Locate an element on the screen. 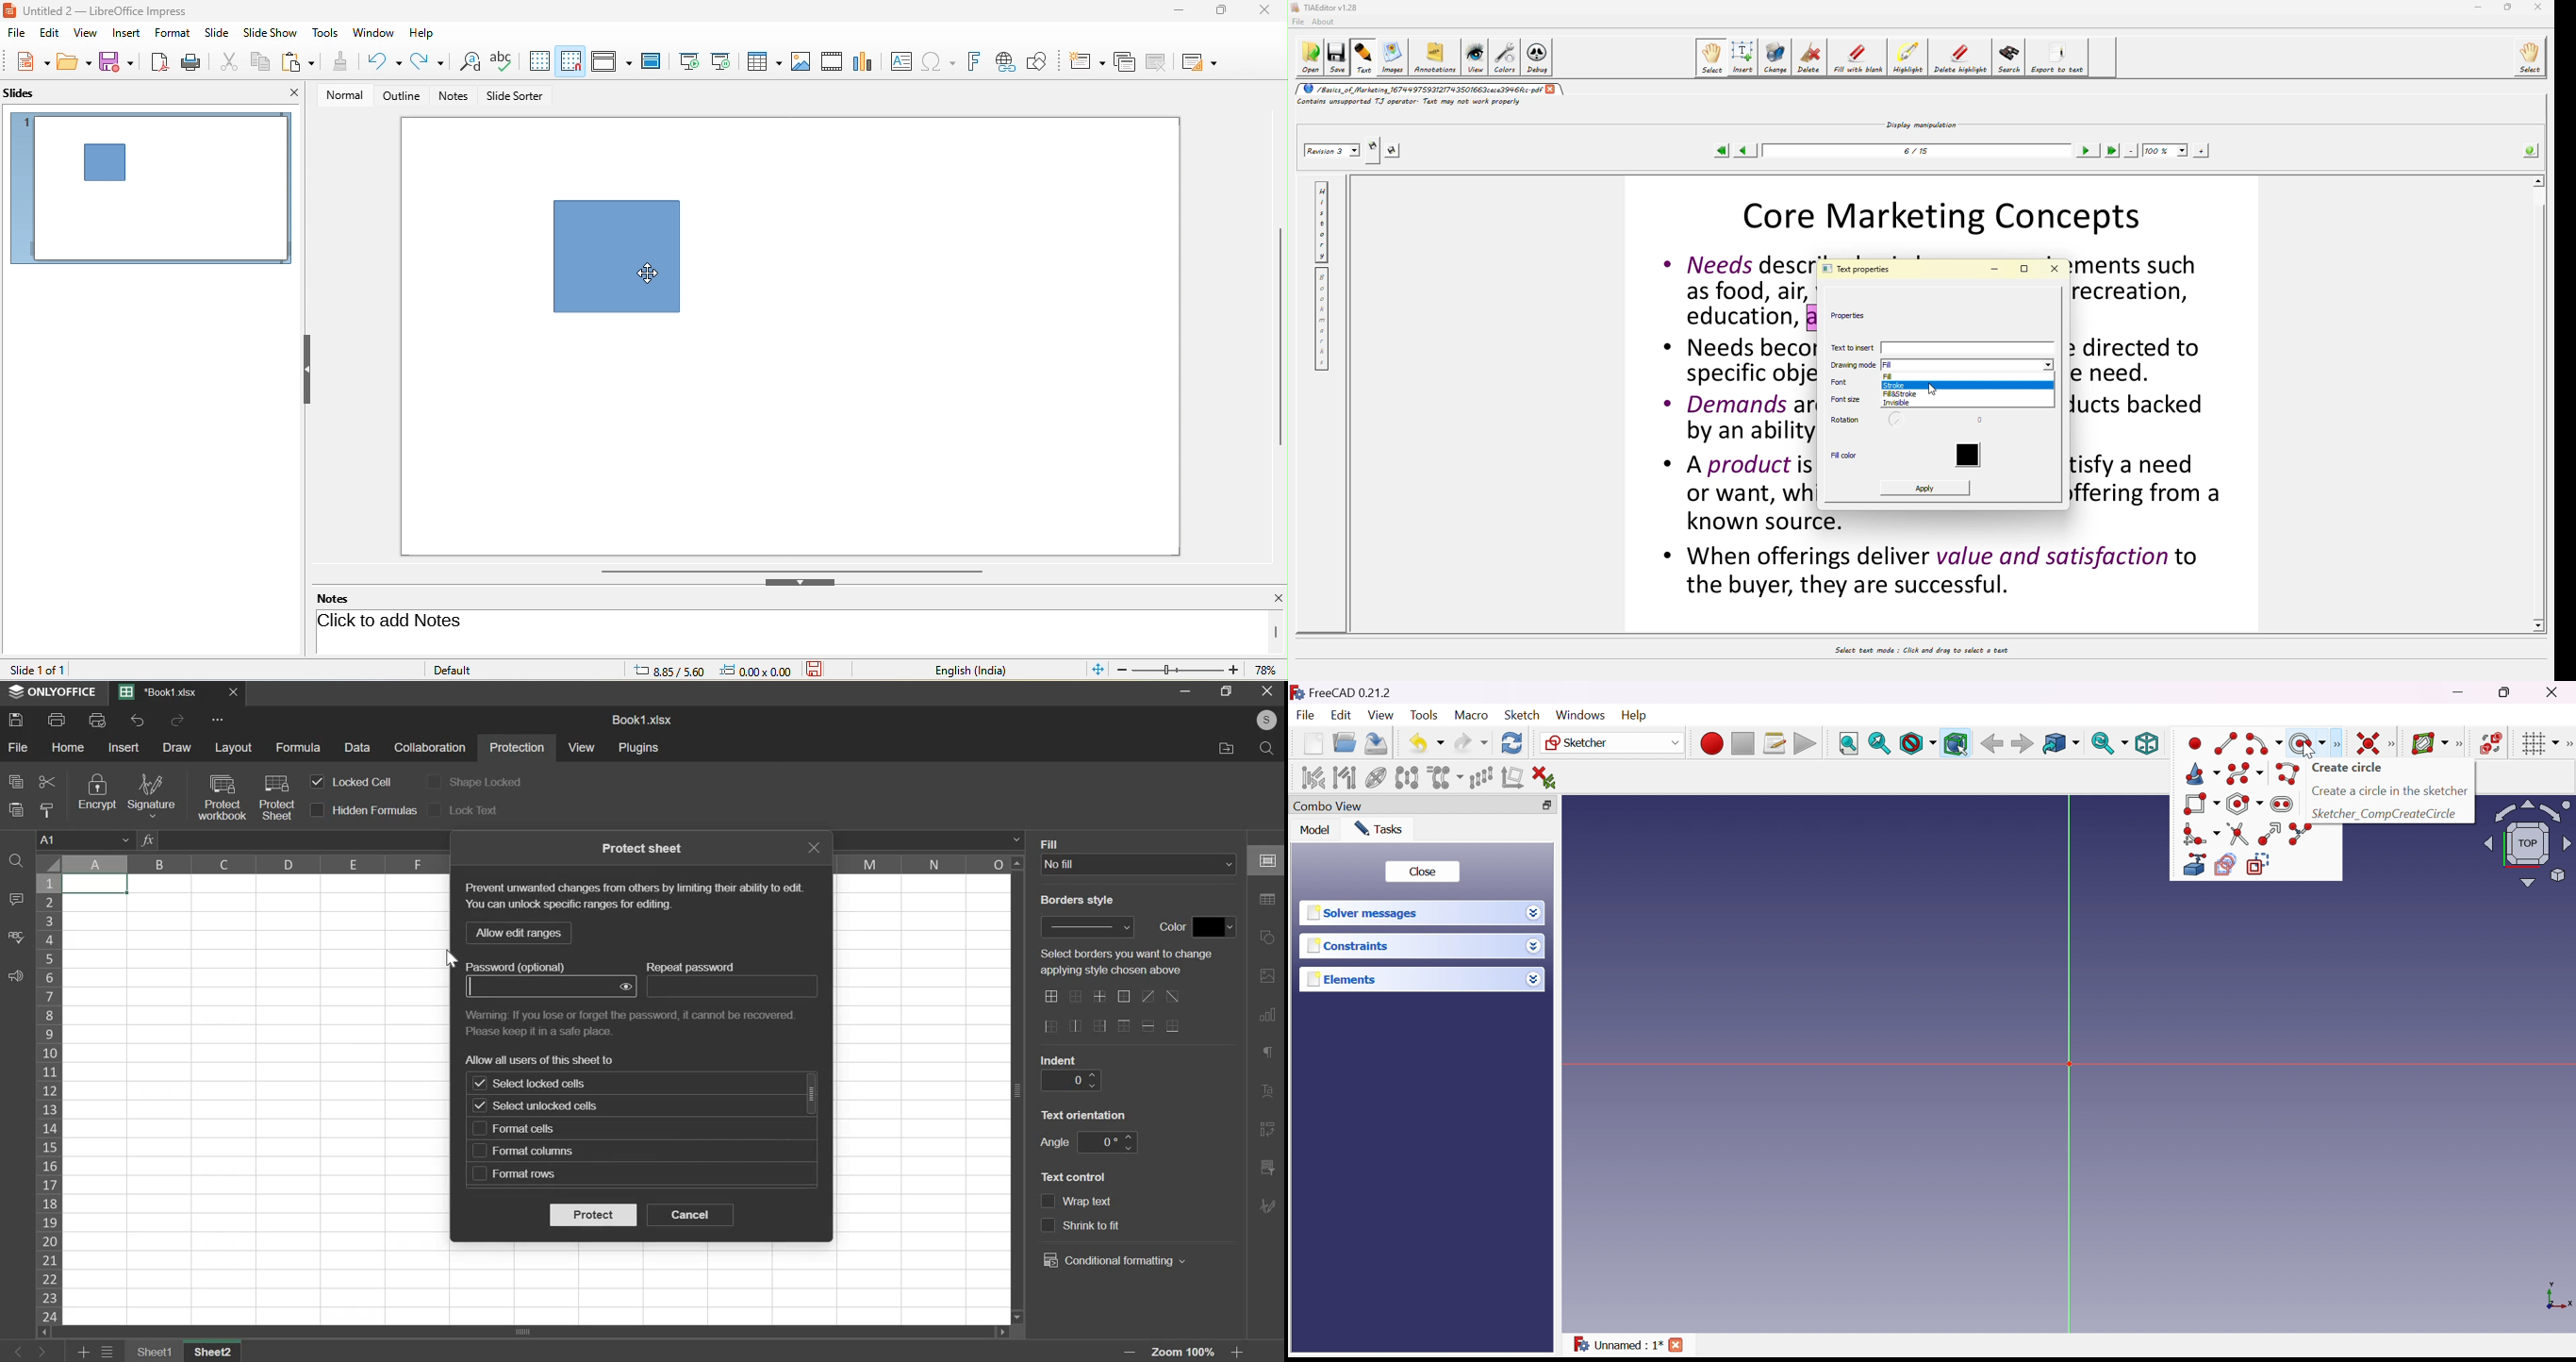 The image size is (2576, 1372). save is located at coordinates (16, 718).